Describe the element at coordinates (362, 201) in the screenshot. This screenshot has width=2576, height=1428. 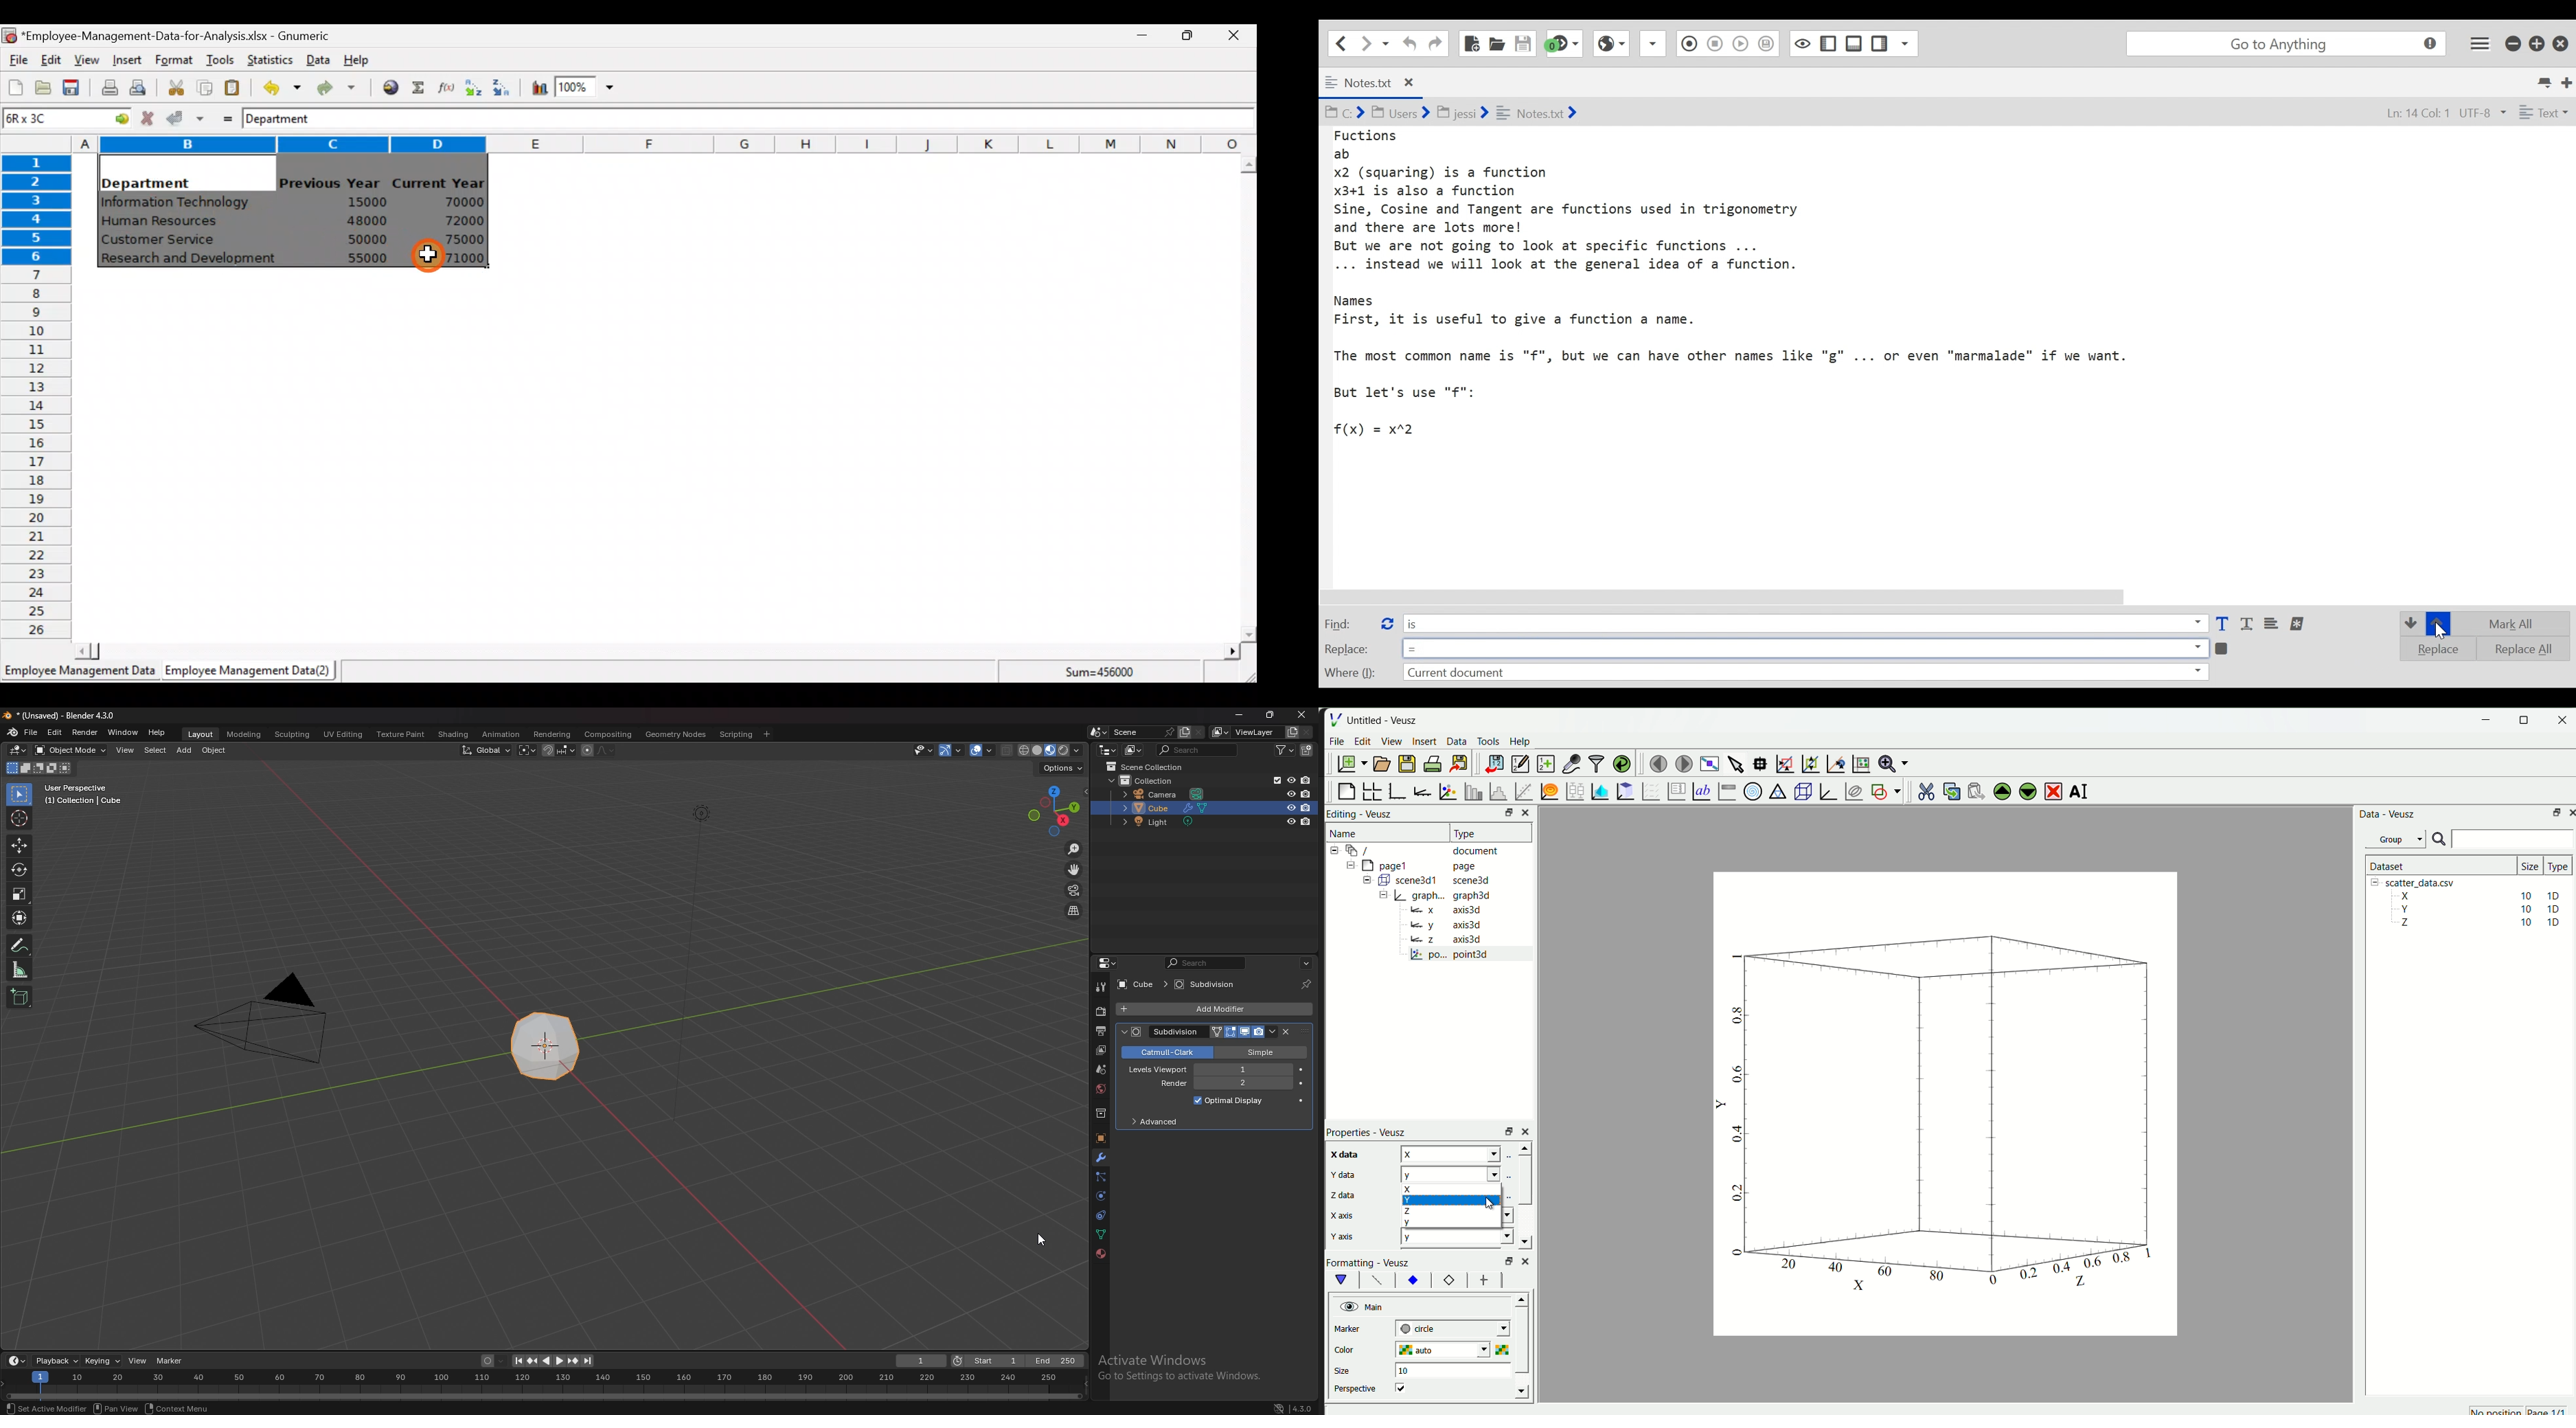
I see `15000` at that location.